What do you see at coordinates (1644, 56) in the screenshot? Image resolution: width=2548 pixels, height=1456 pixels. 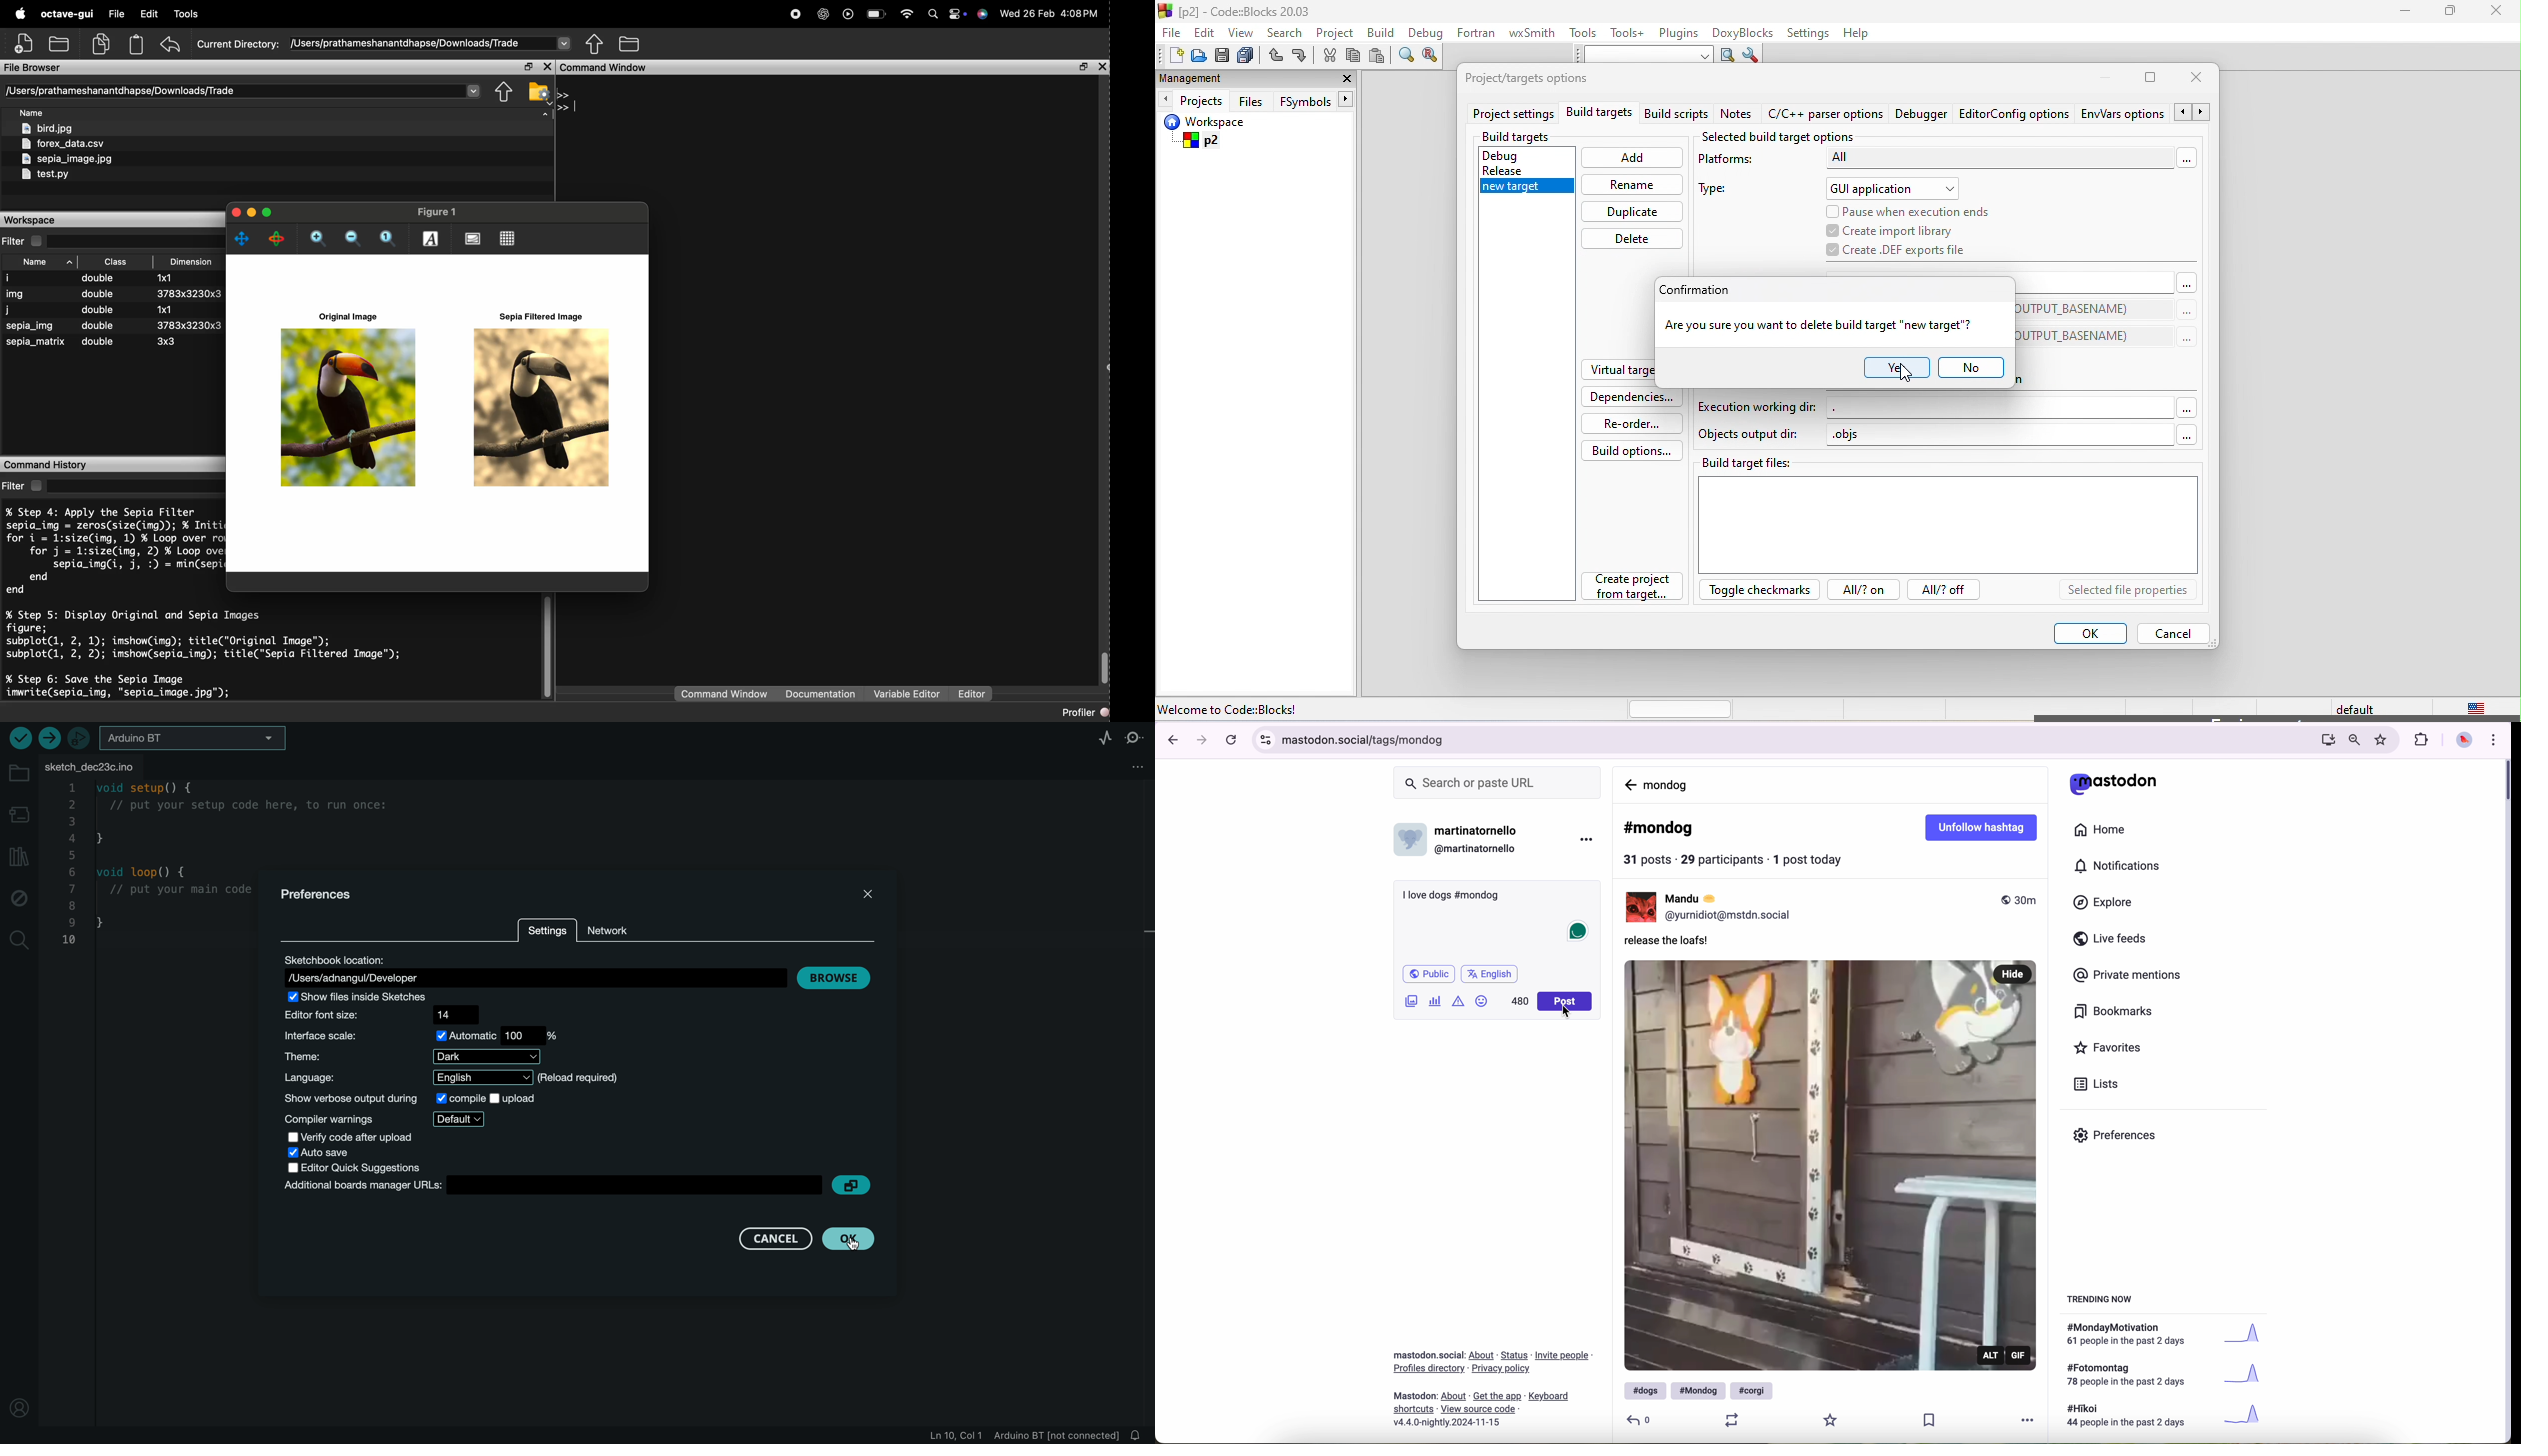 I see `text to search` at bounding box center [1644, 56].